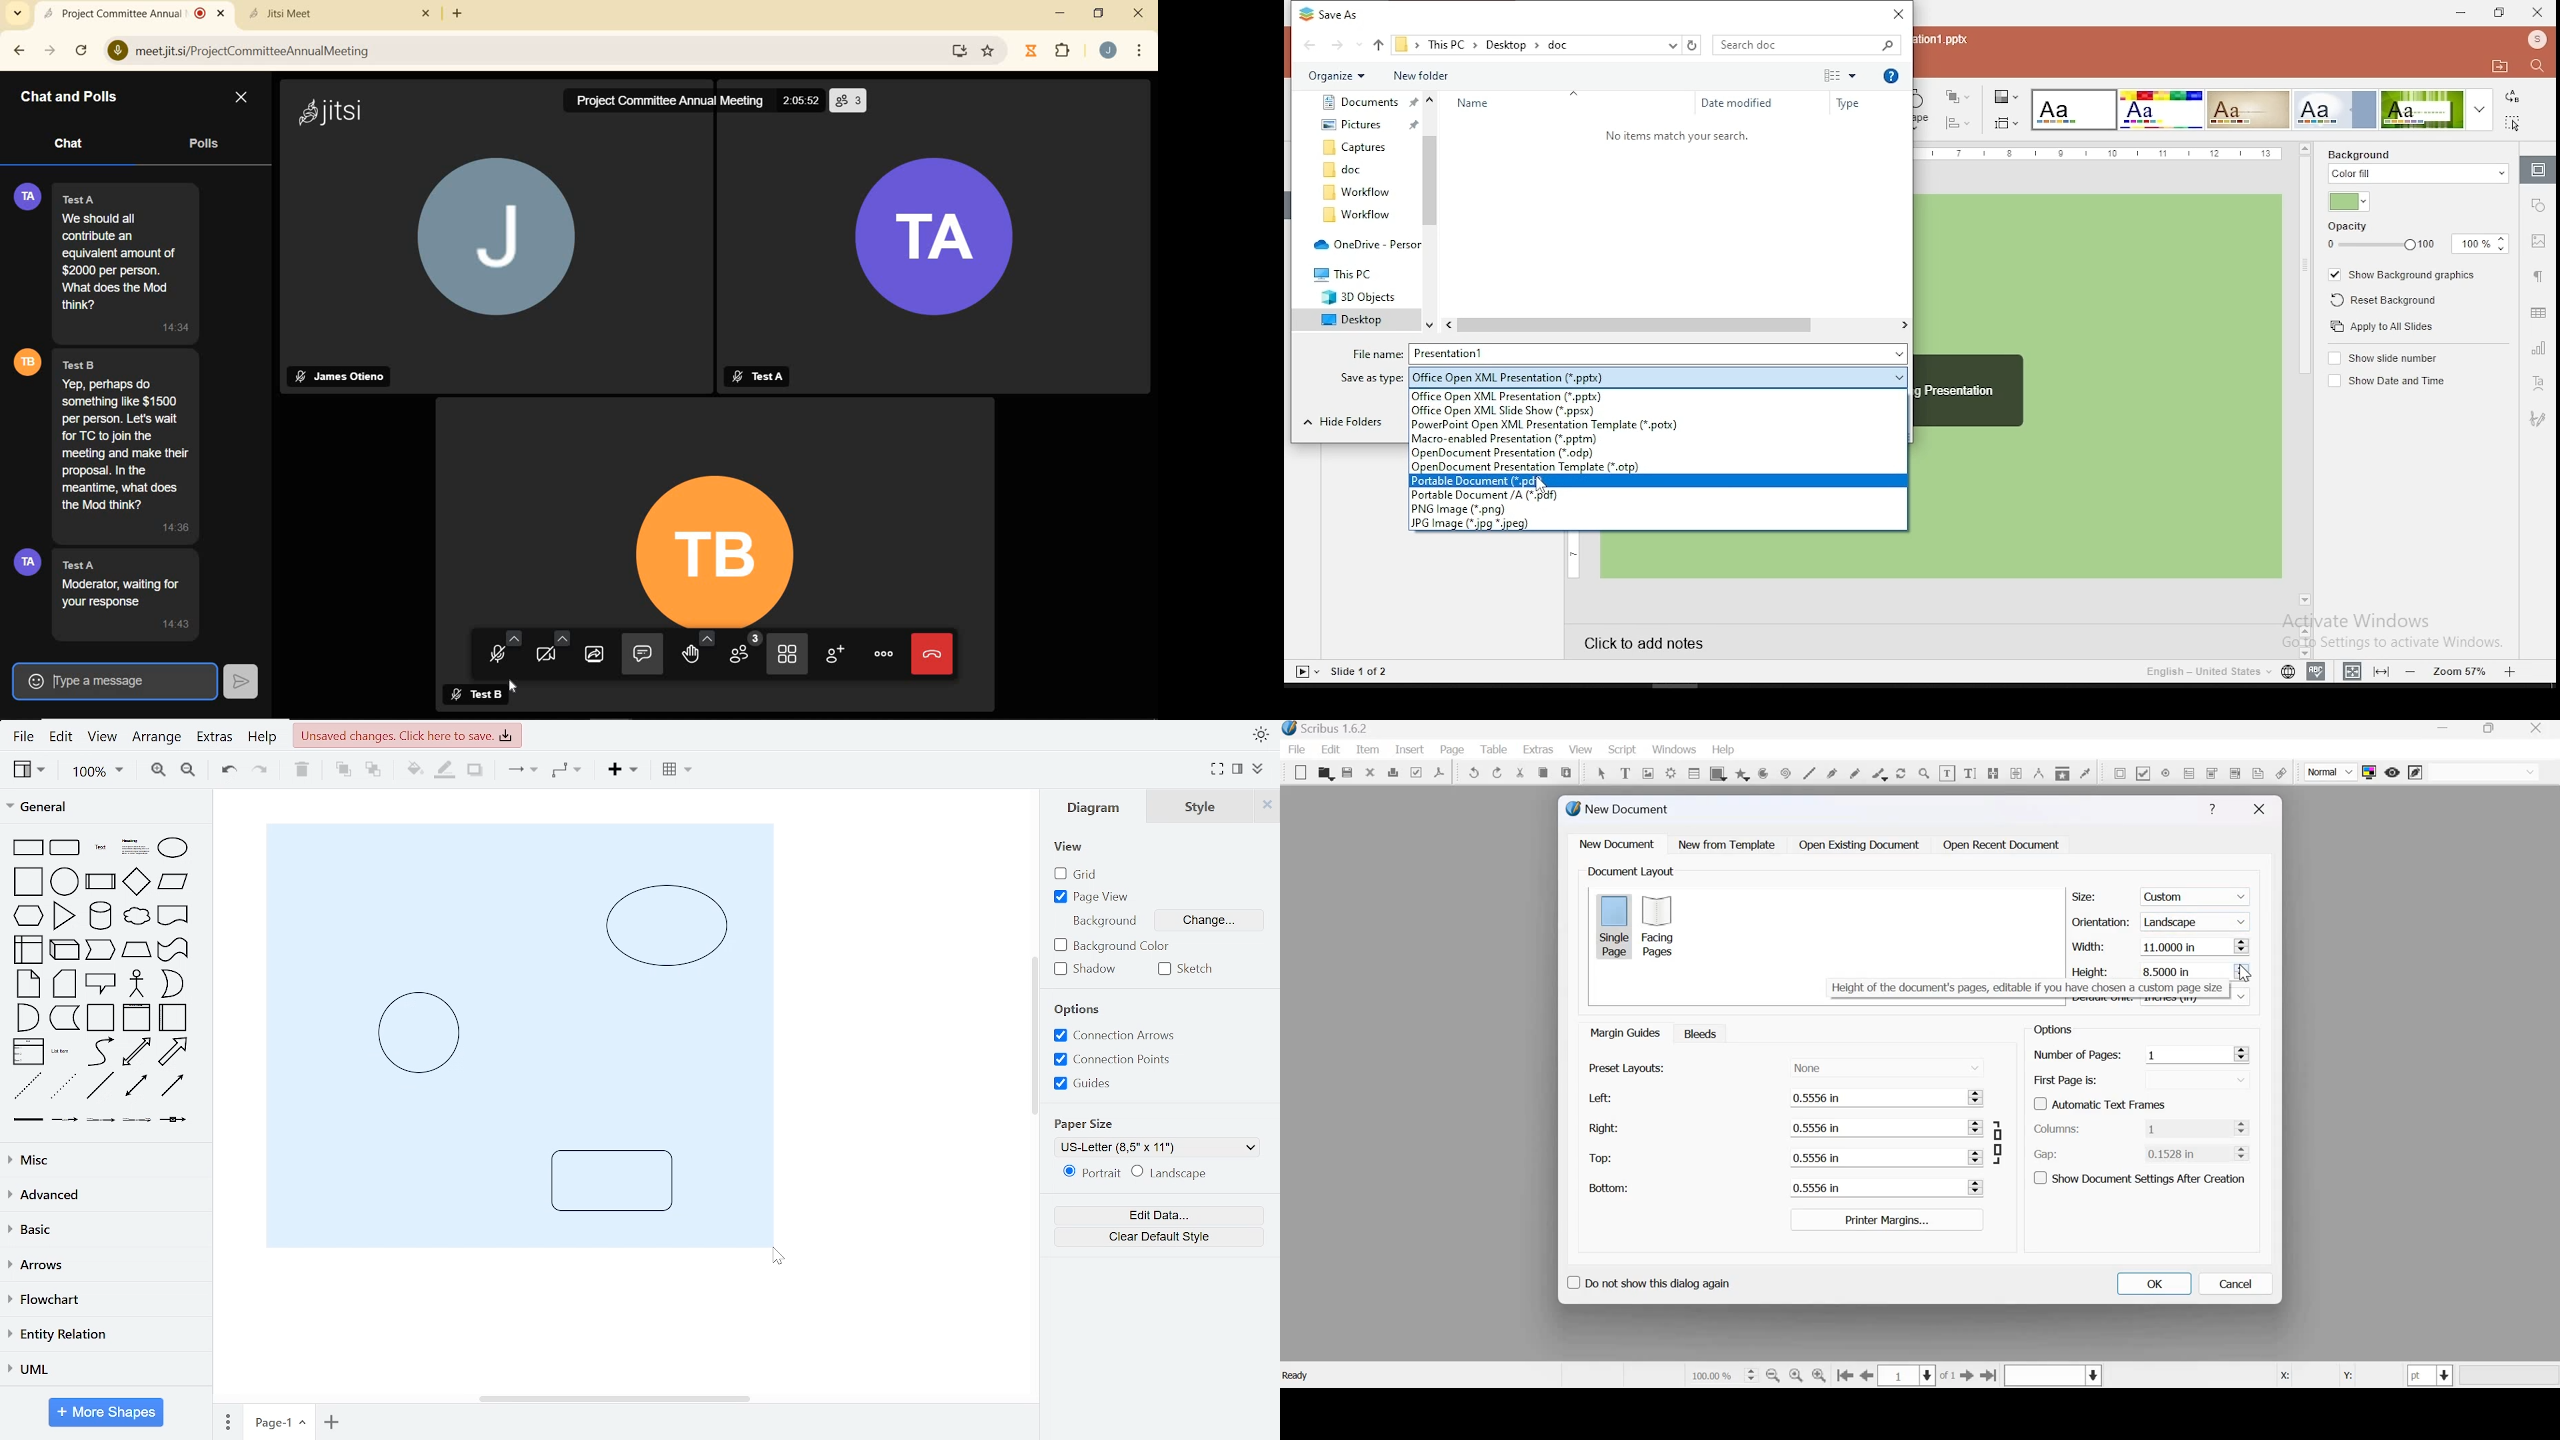 The height and width of the screenshot is (1456, 2576). Describe the element at coordinates (136, 1124) in the screenshot. I see `Connector with 3 label` at that location.